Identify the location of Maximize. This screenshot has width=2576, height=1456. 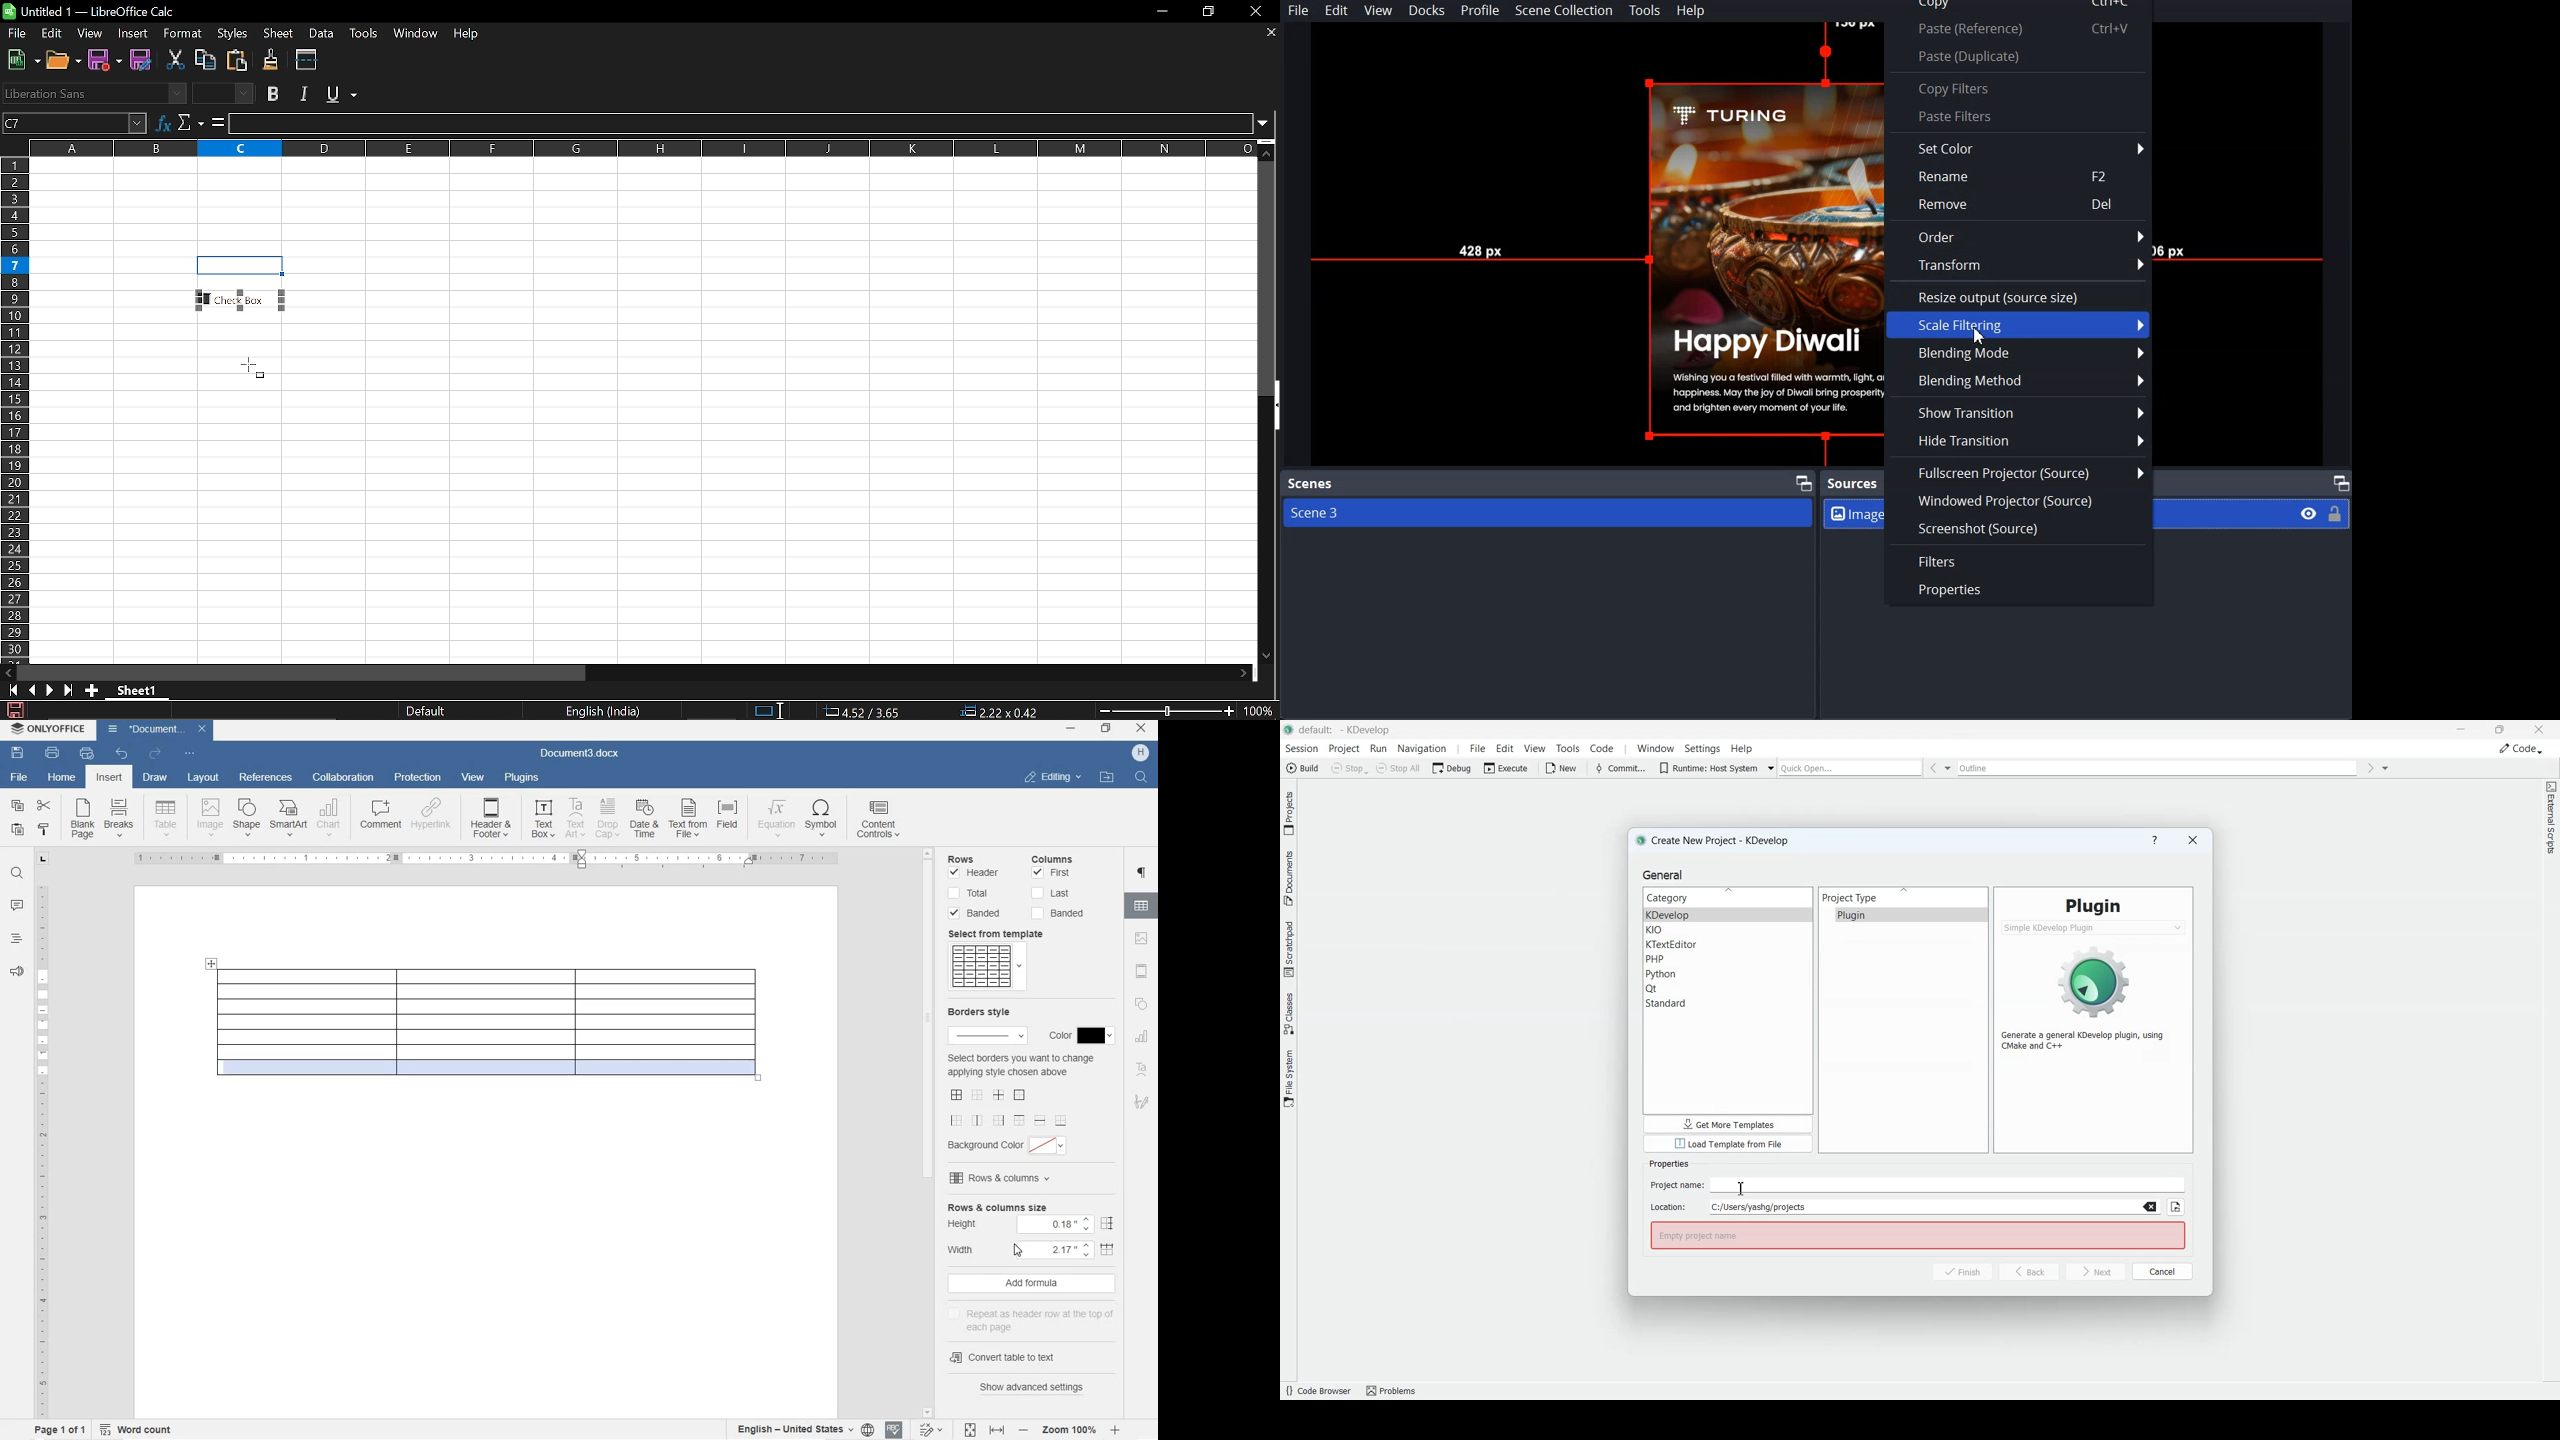
(2341, 482).